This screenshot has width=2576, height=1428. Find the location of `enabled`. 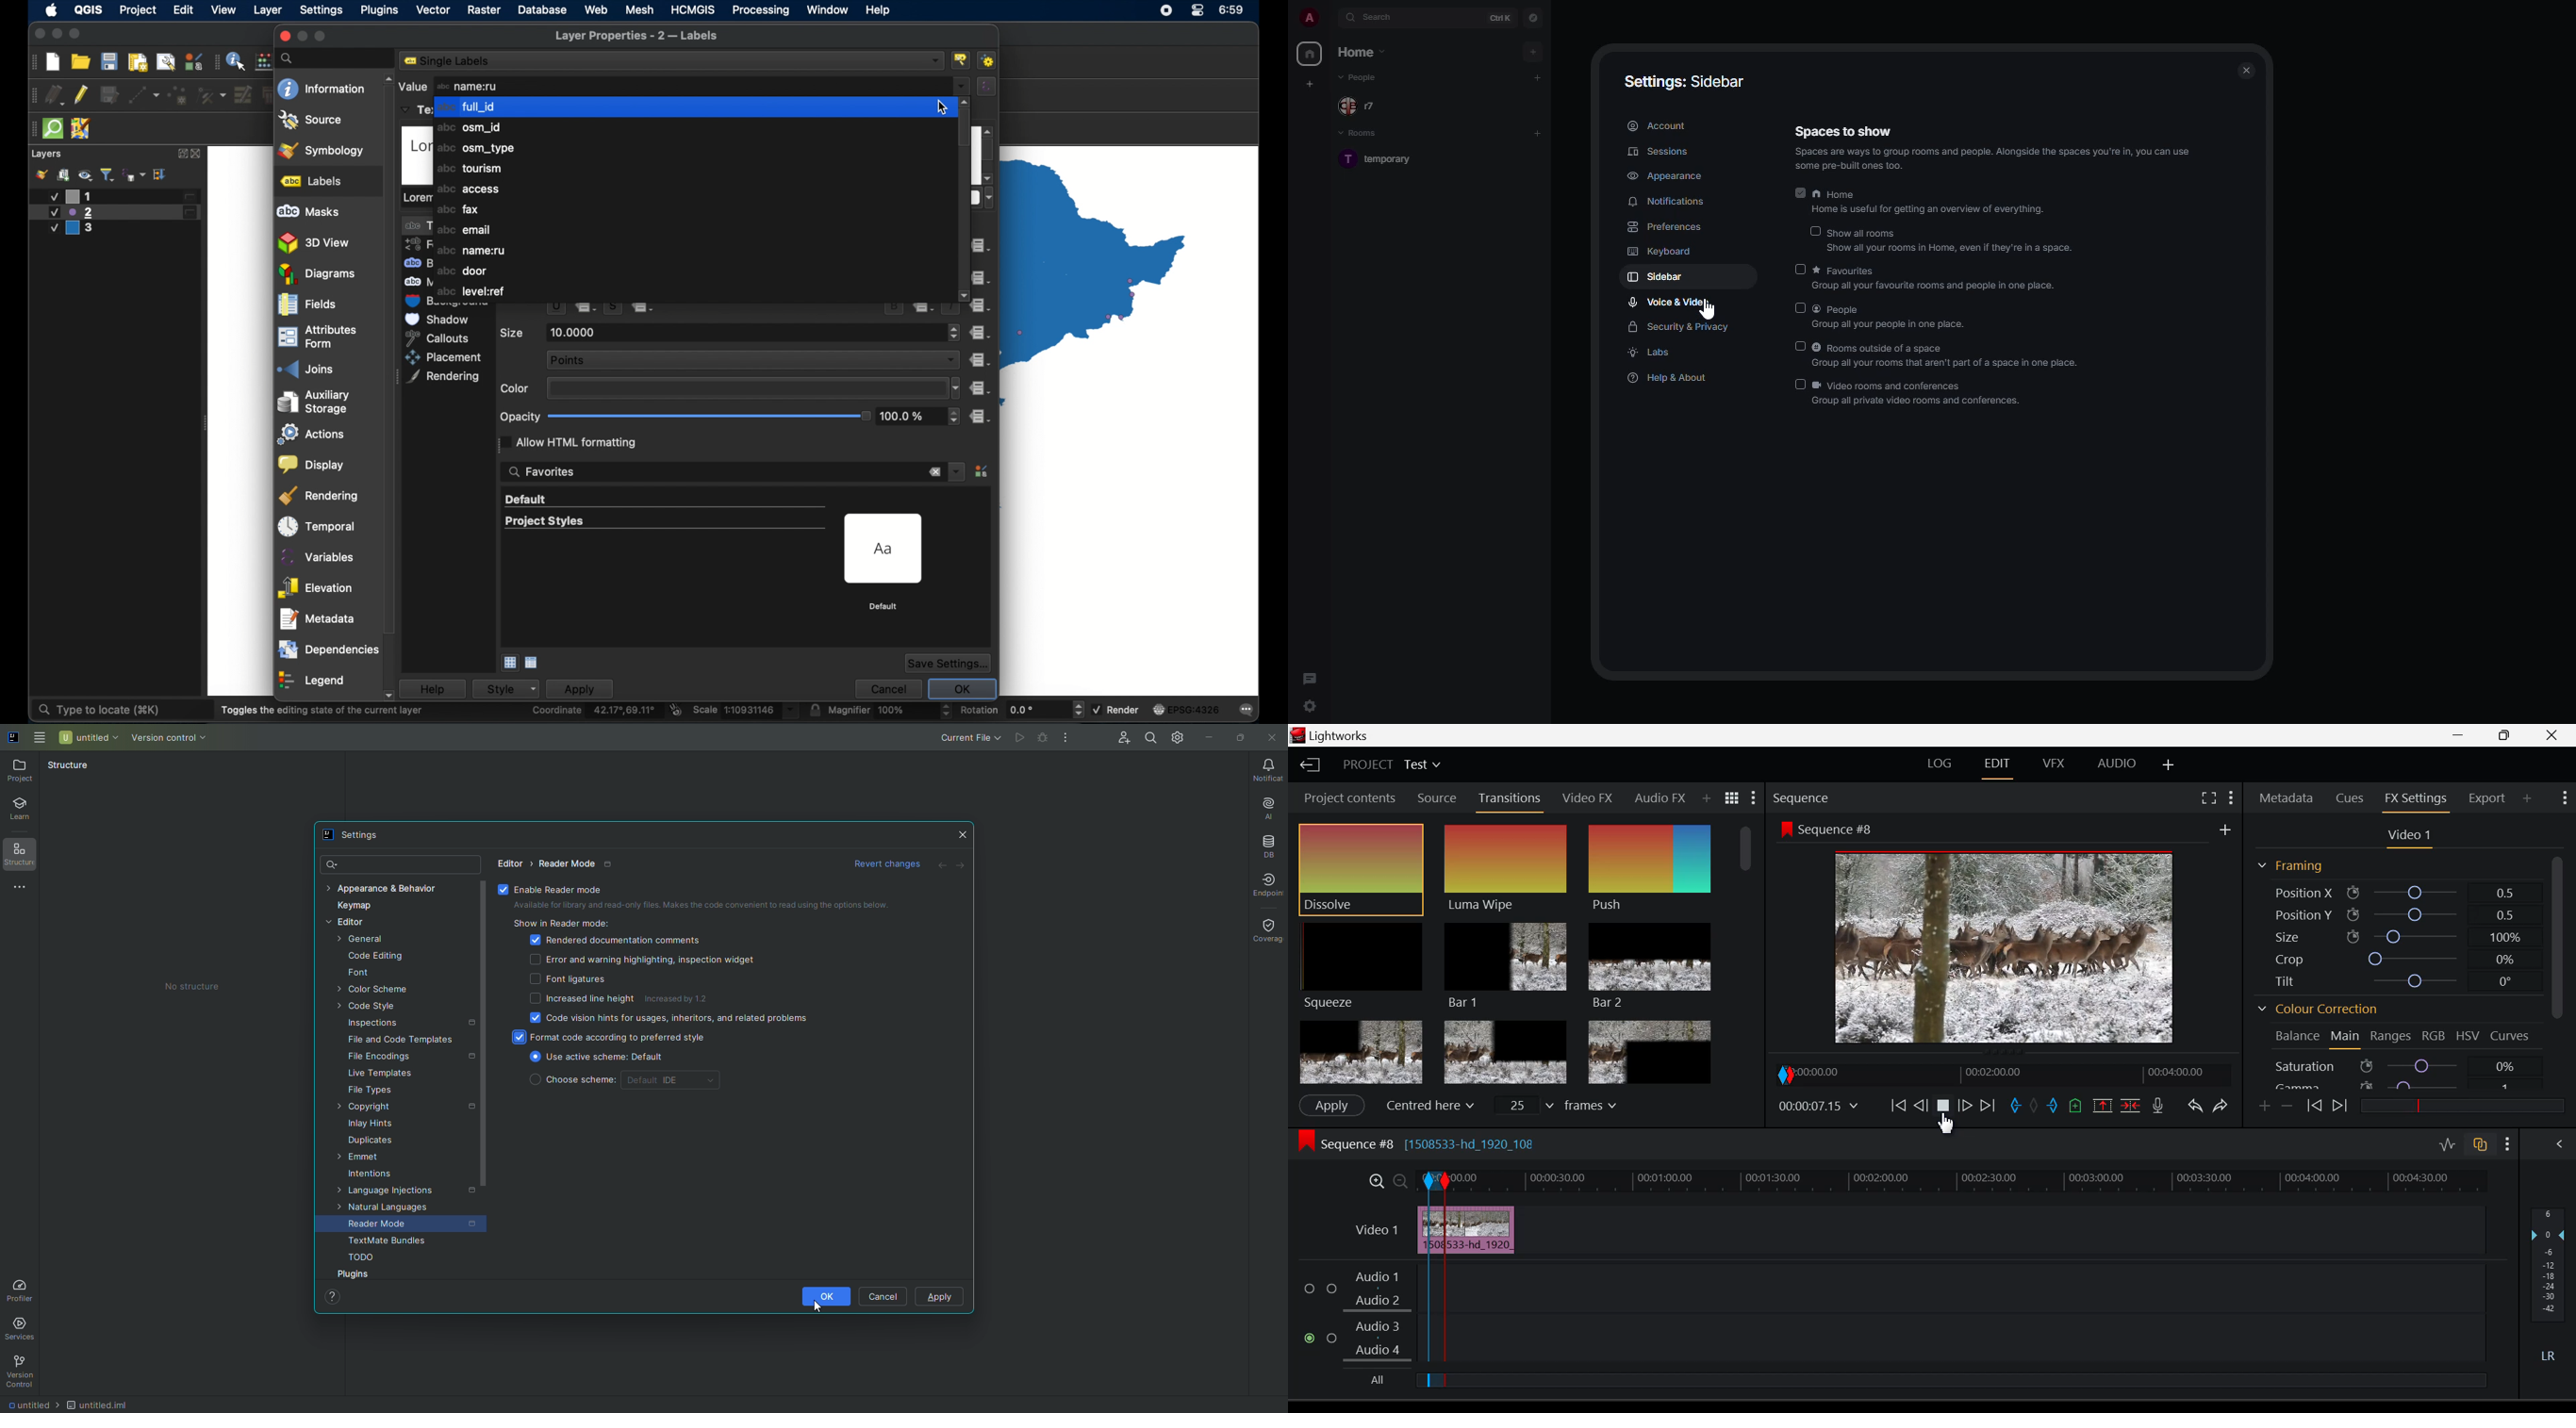

enabled is located at coordinates (1797, 194).